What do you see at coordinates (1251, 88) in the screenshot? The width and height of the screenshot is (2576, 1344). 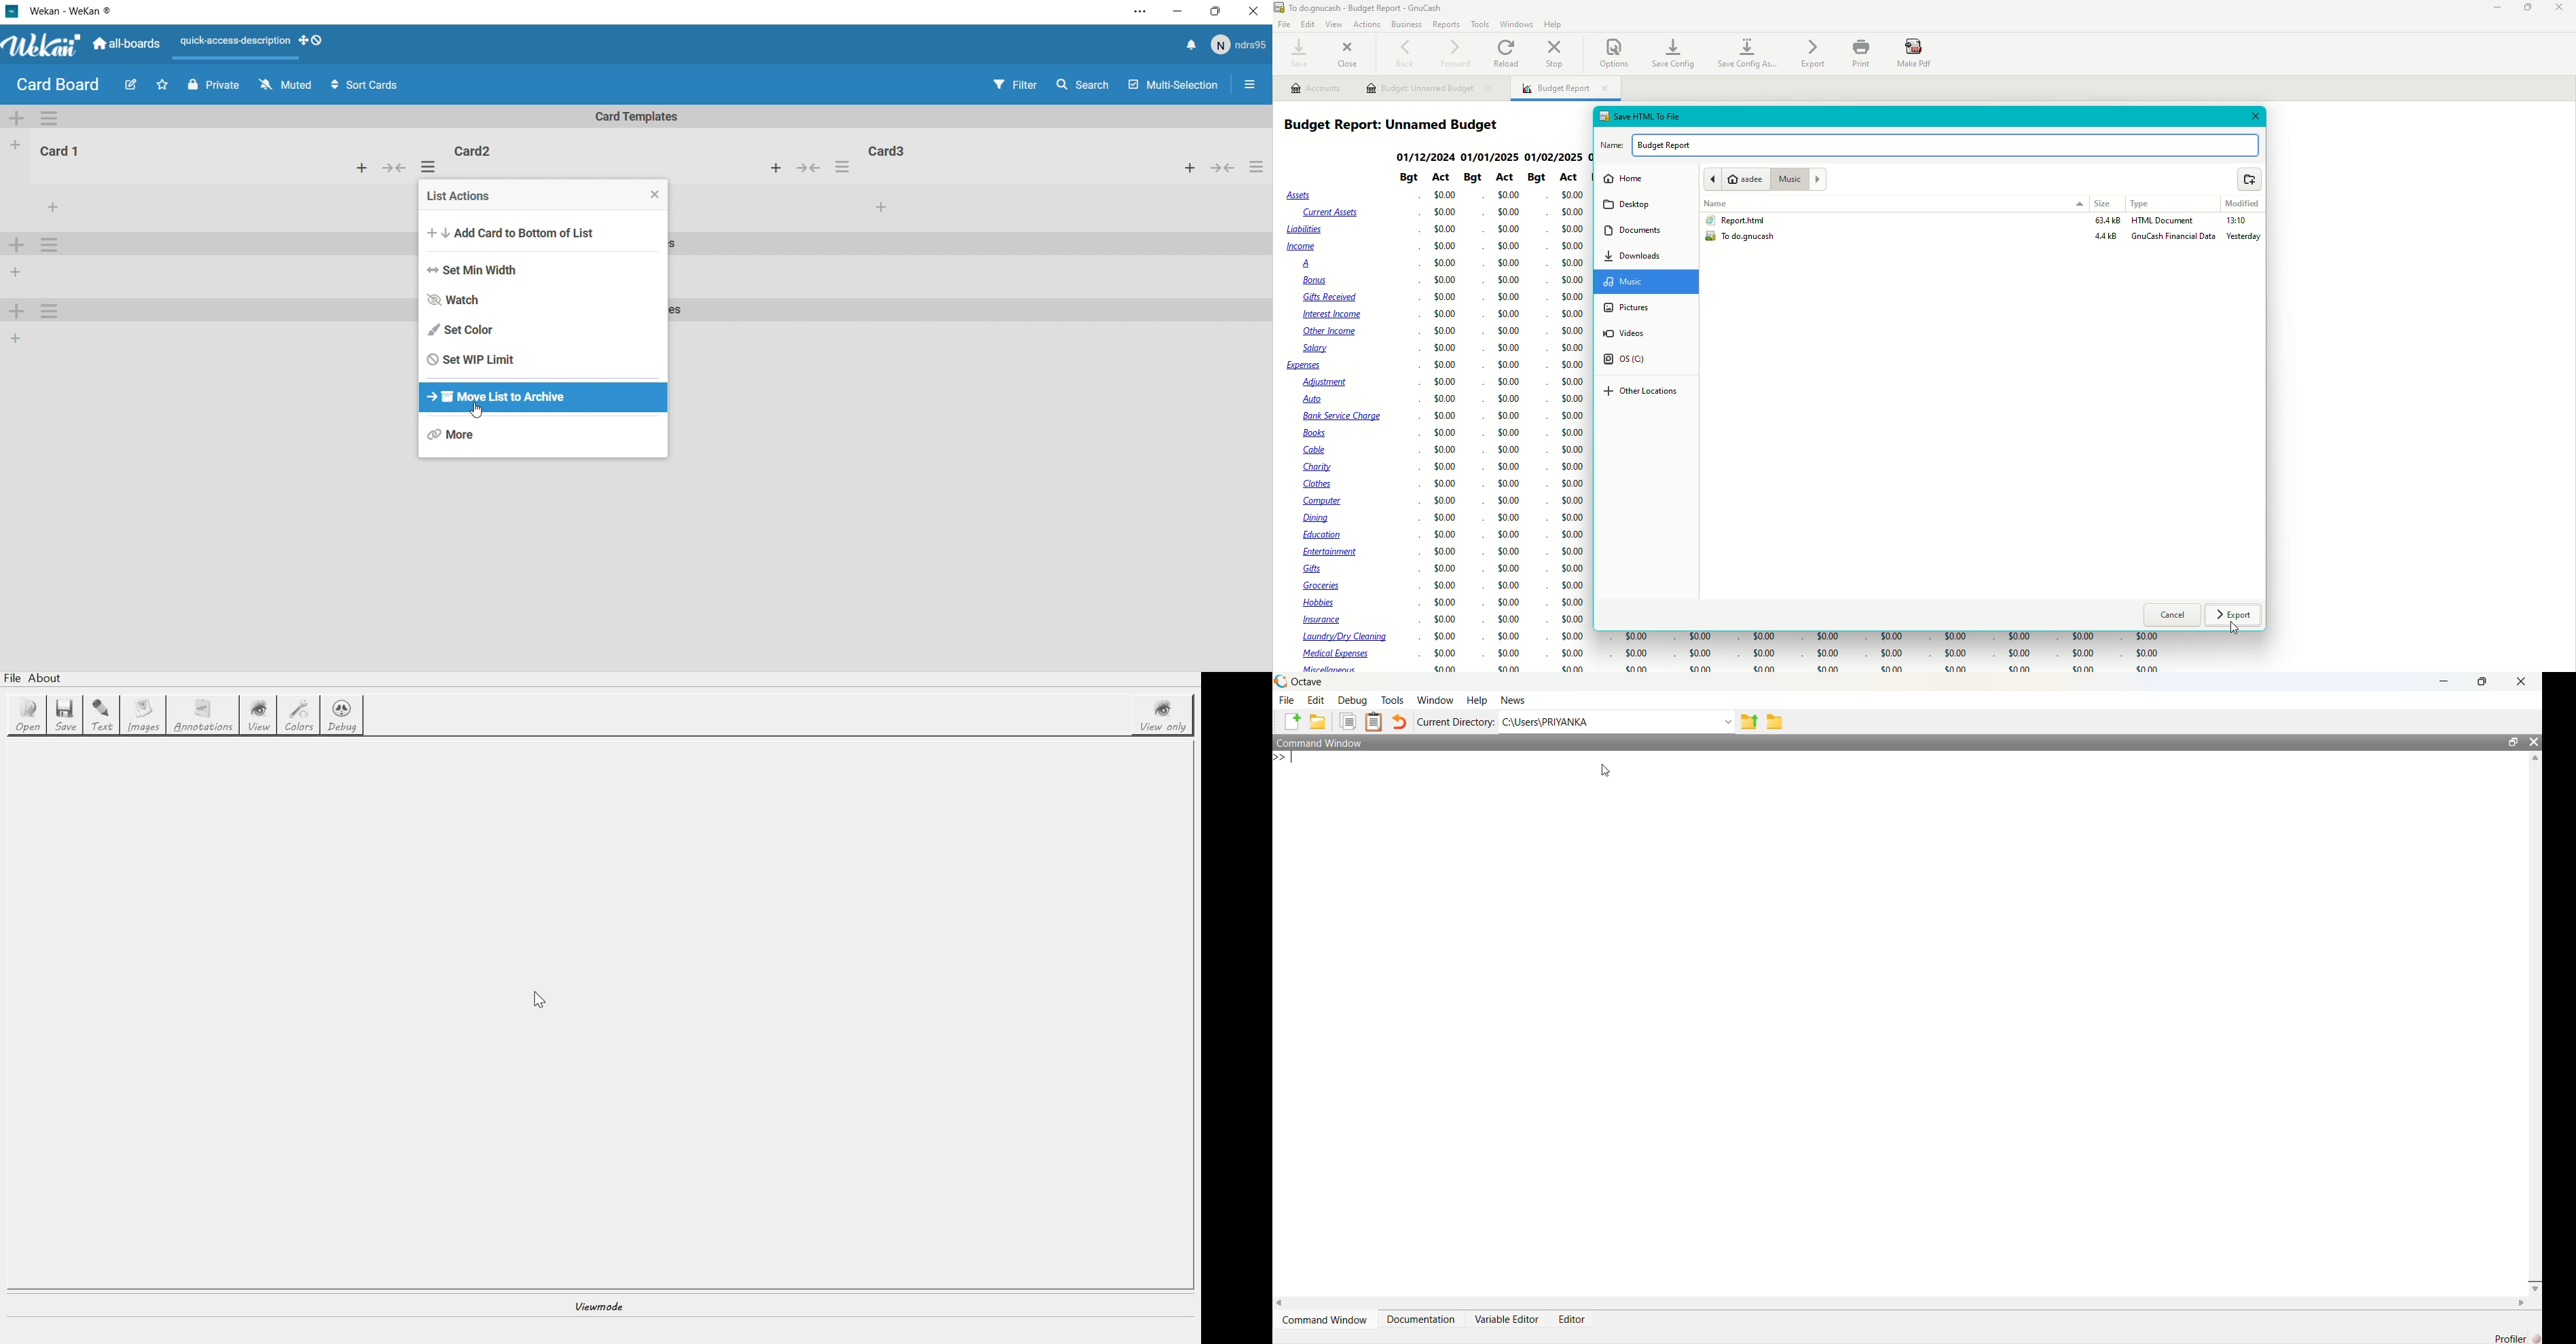 I see `Settings` at bounding box center [1251, 88].